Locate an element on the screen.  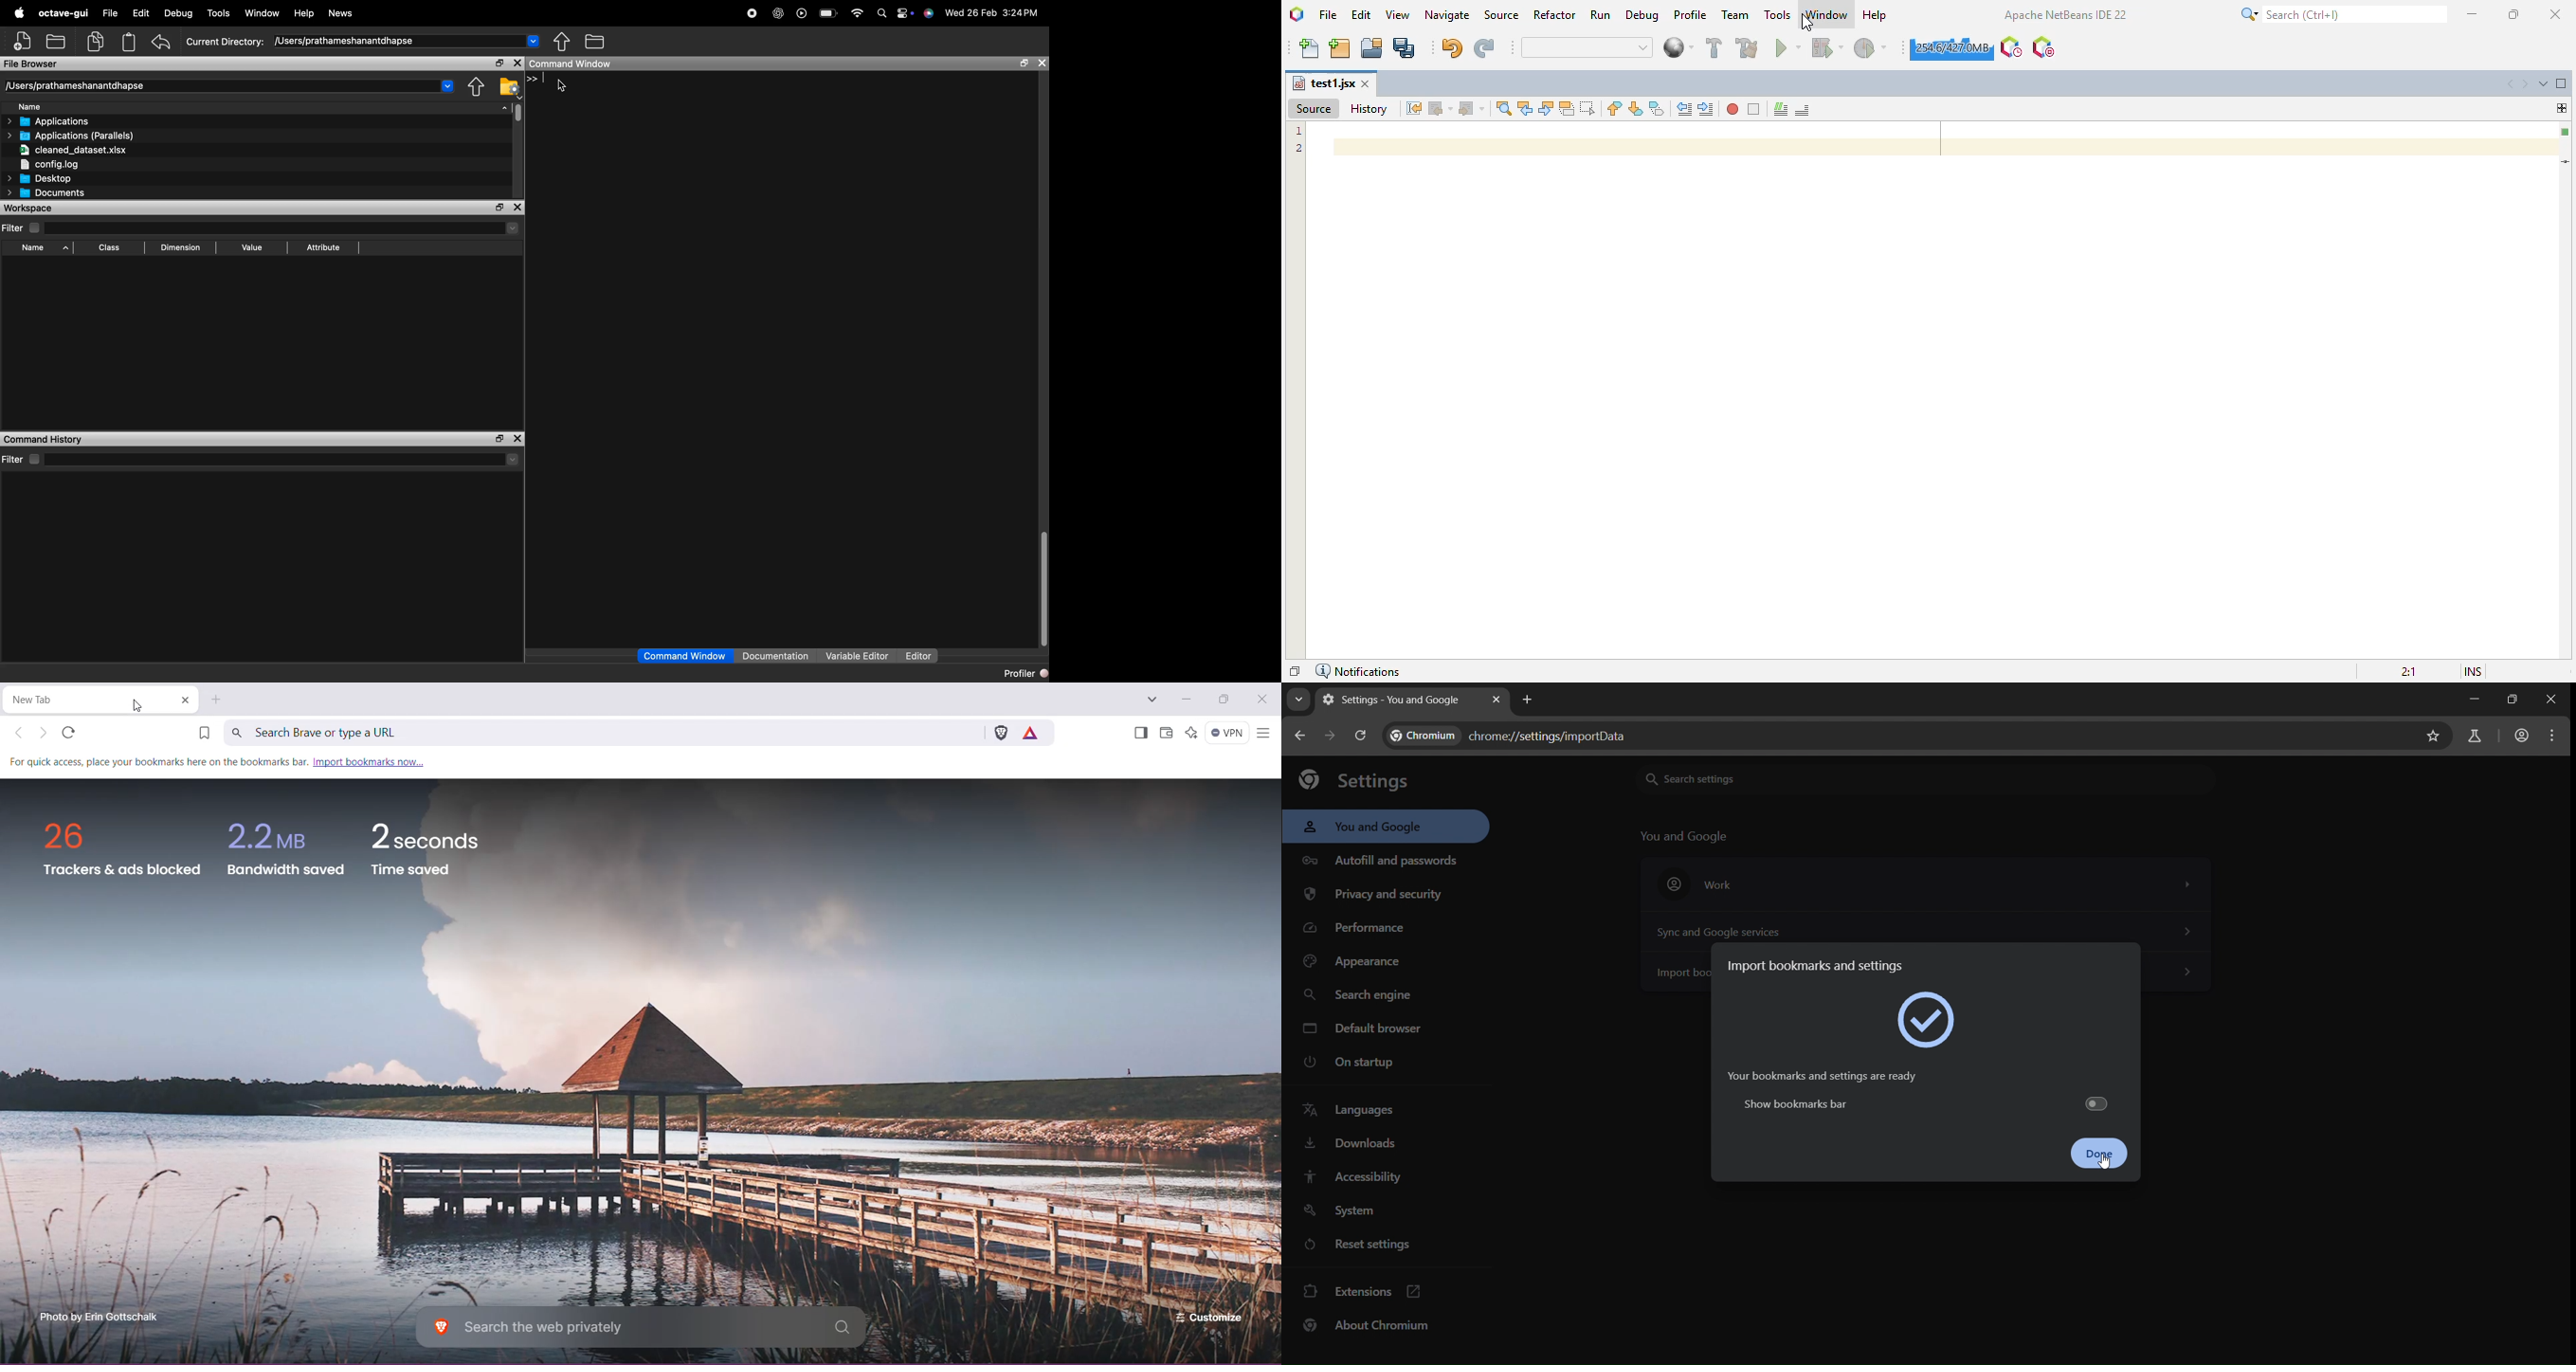
search tabs is located at coordinates (1300, 701).